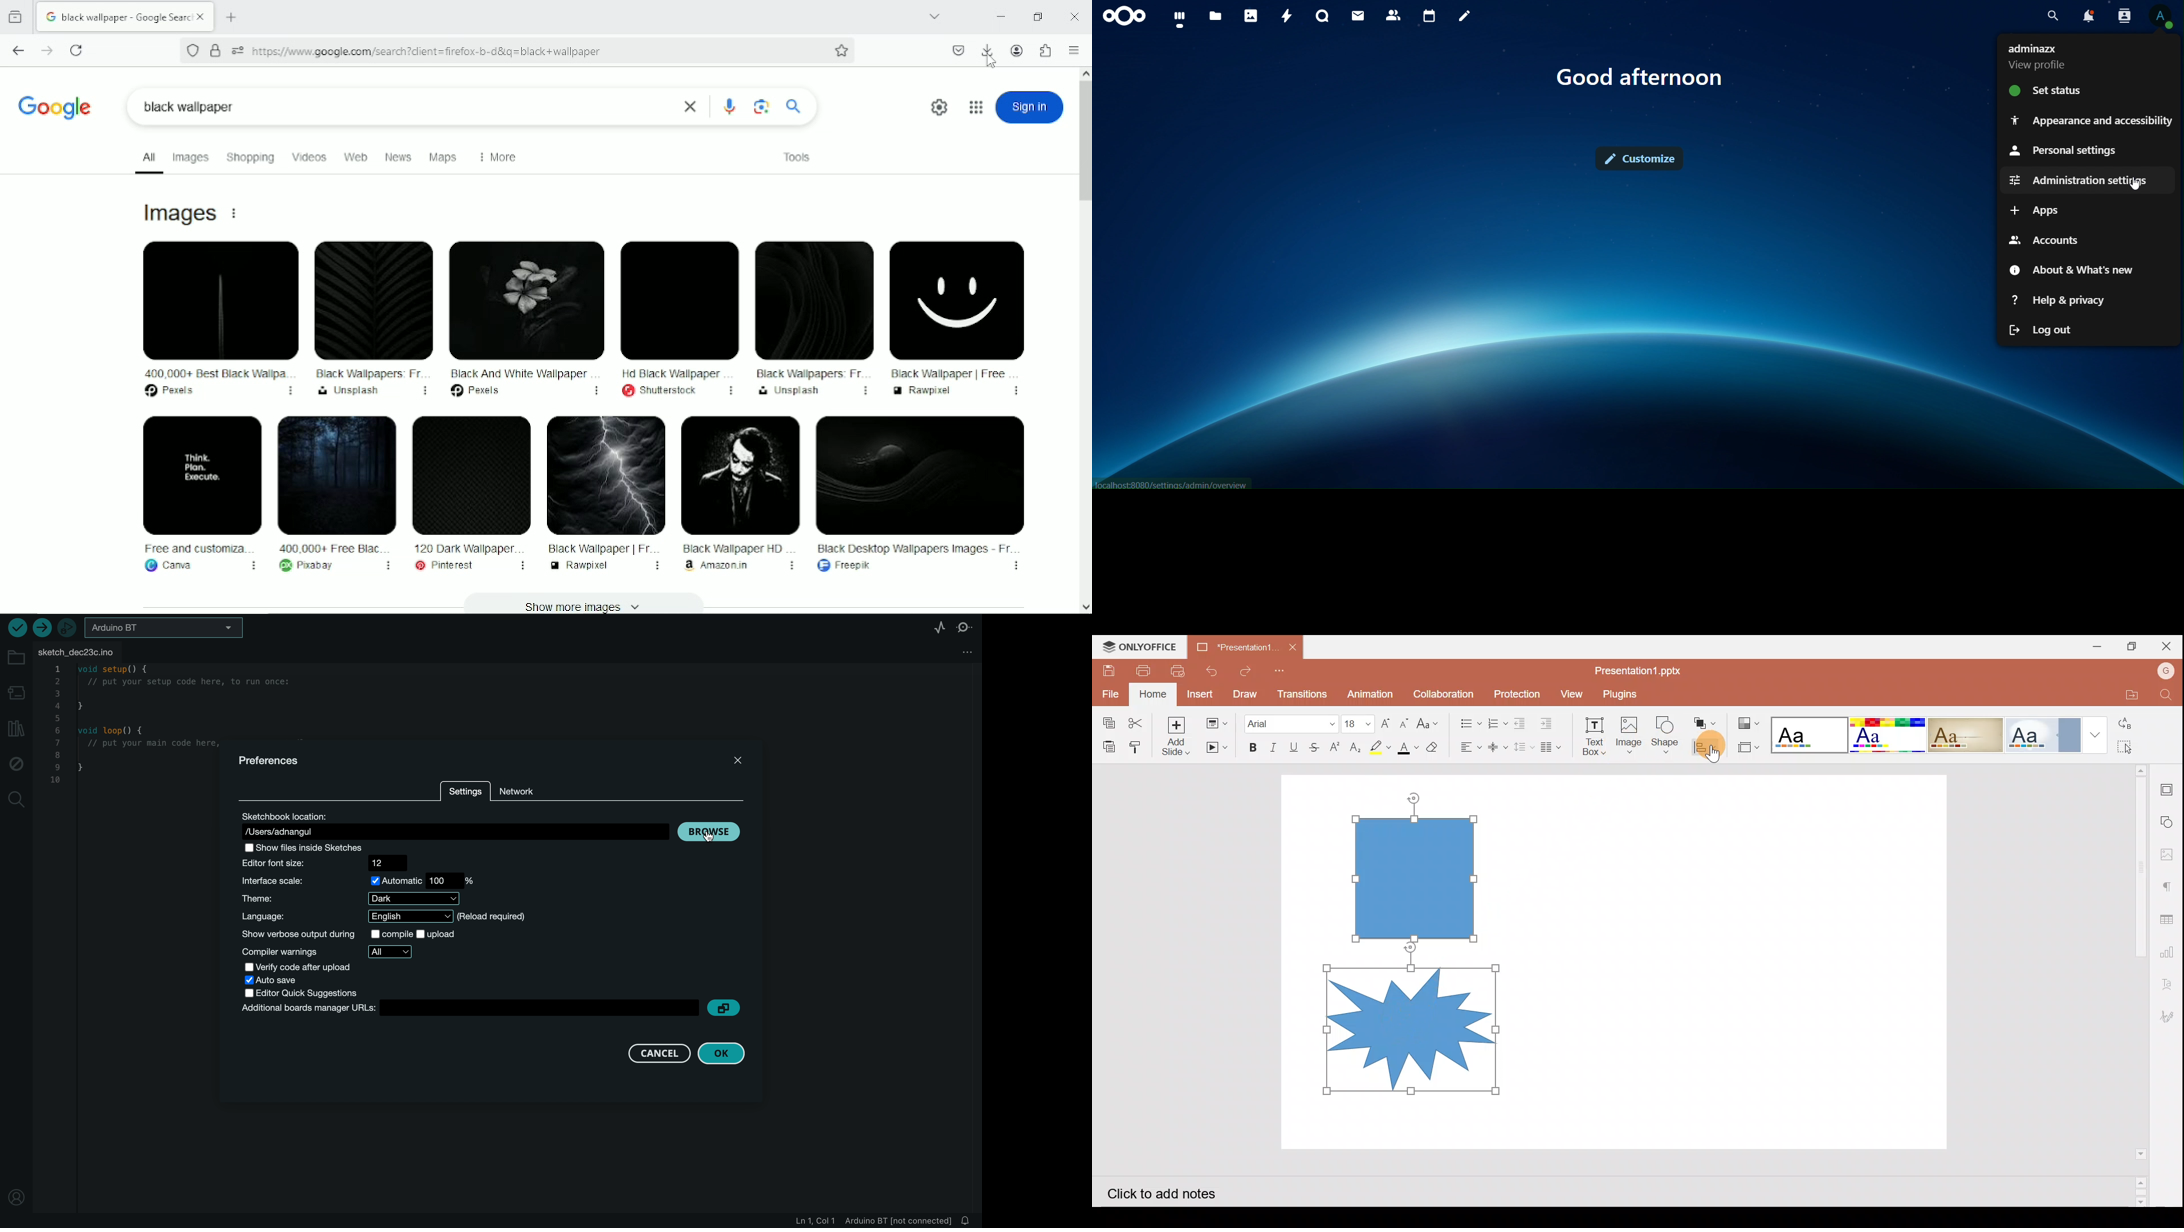 Image resolution: width=2184 pixels, height=1232 pixels. What do you see at coordinates (1085, 144) in the screenshot?
I see `Vertical scrollbar` at bounding box center [1085, 144].